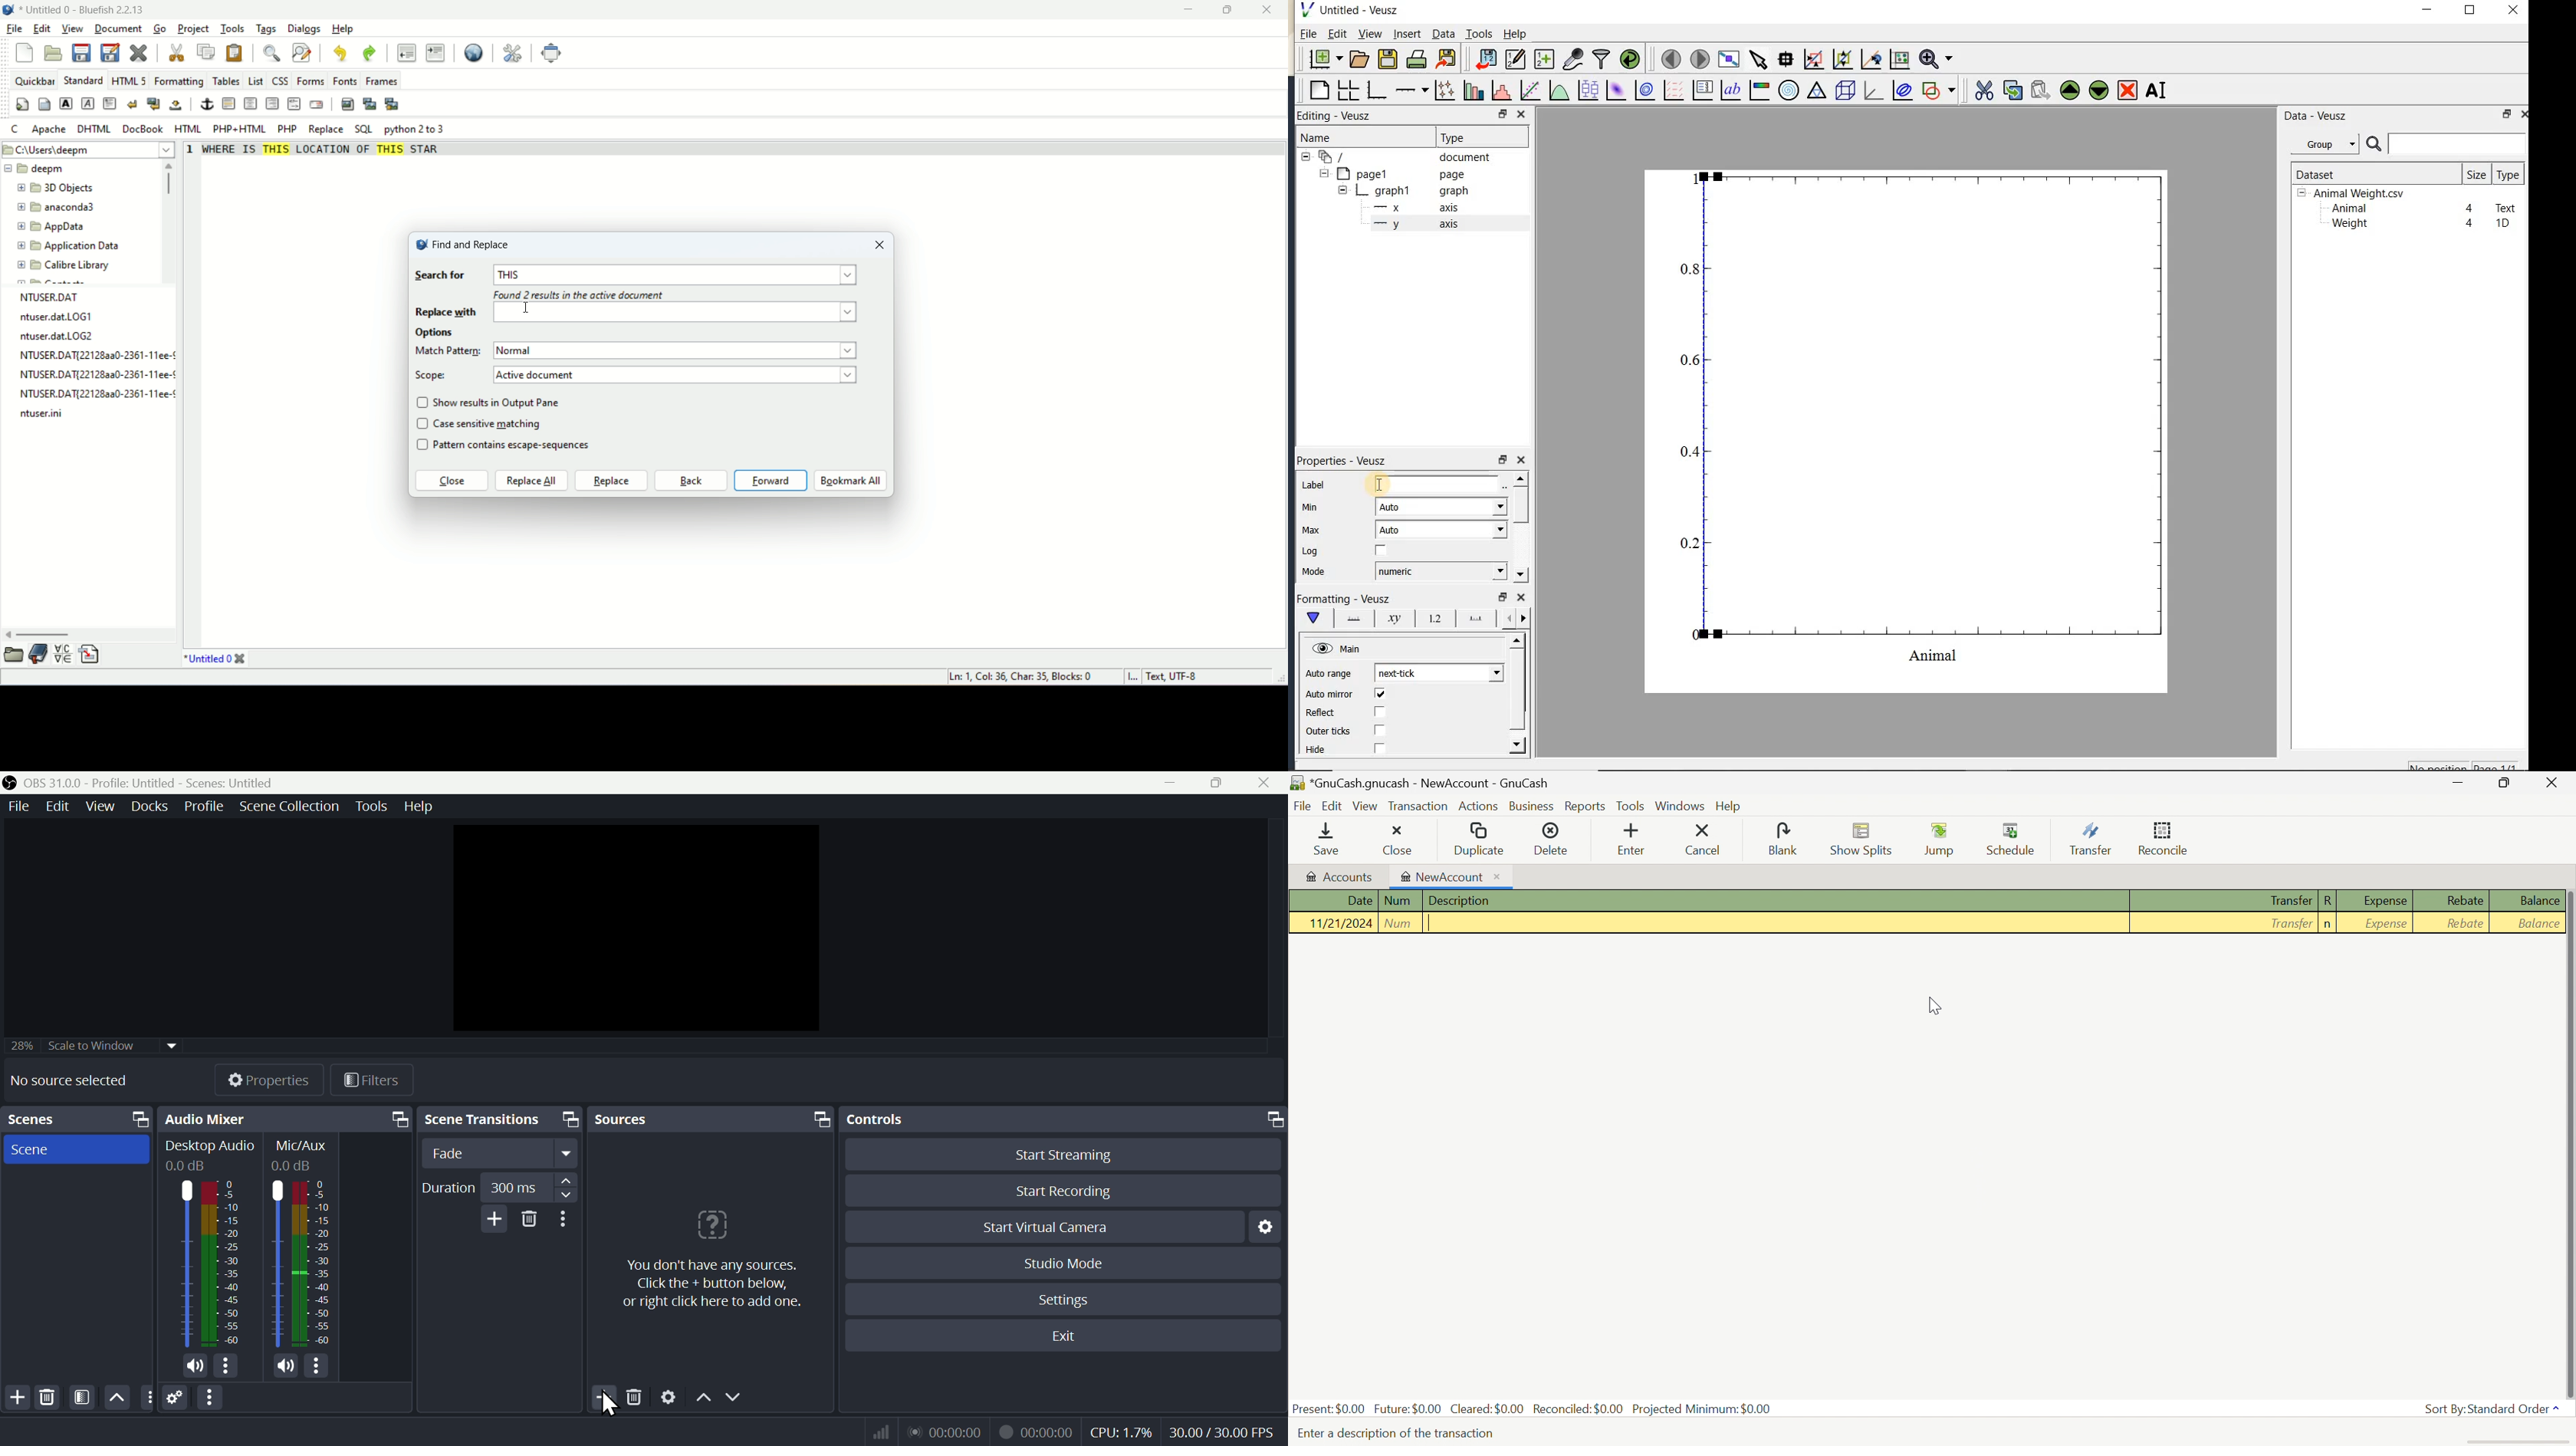  I want to click on Down, so click(733, 1399).